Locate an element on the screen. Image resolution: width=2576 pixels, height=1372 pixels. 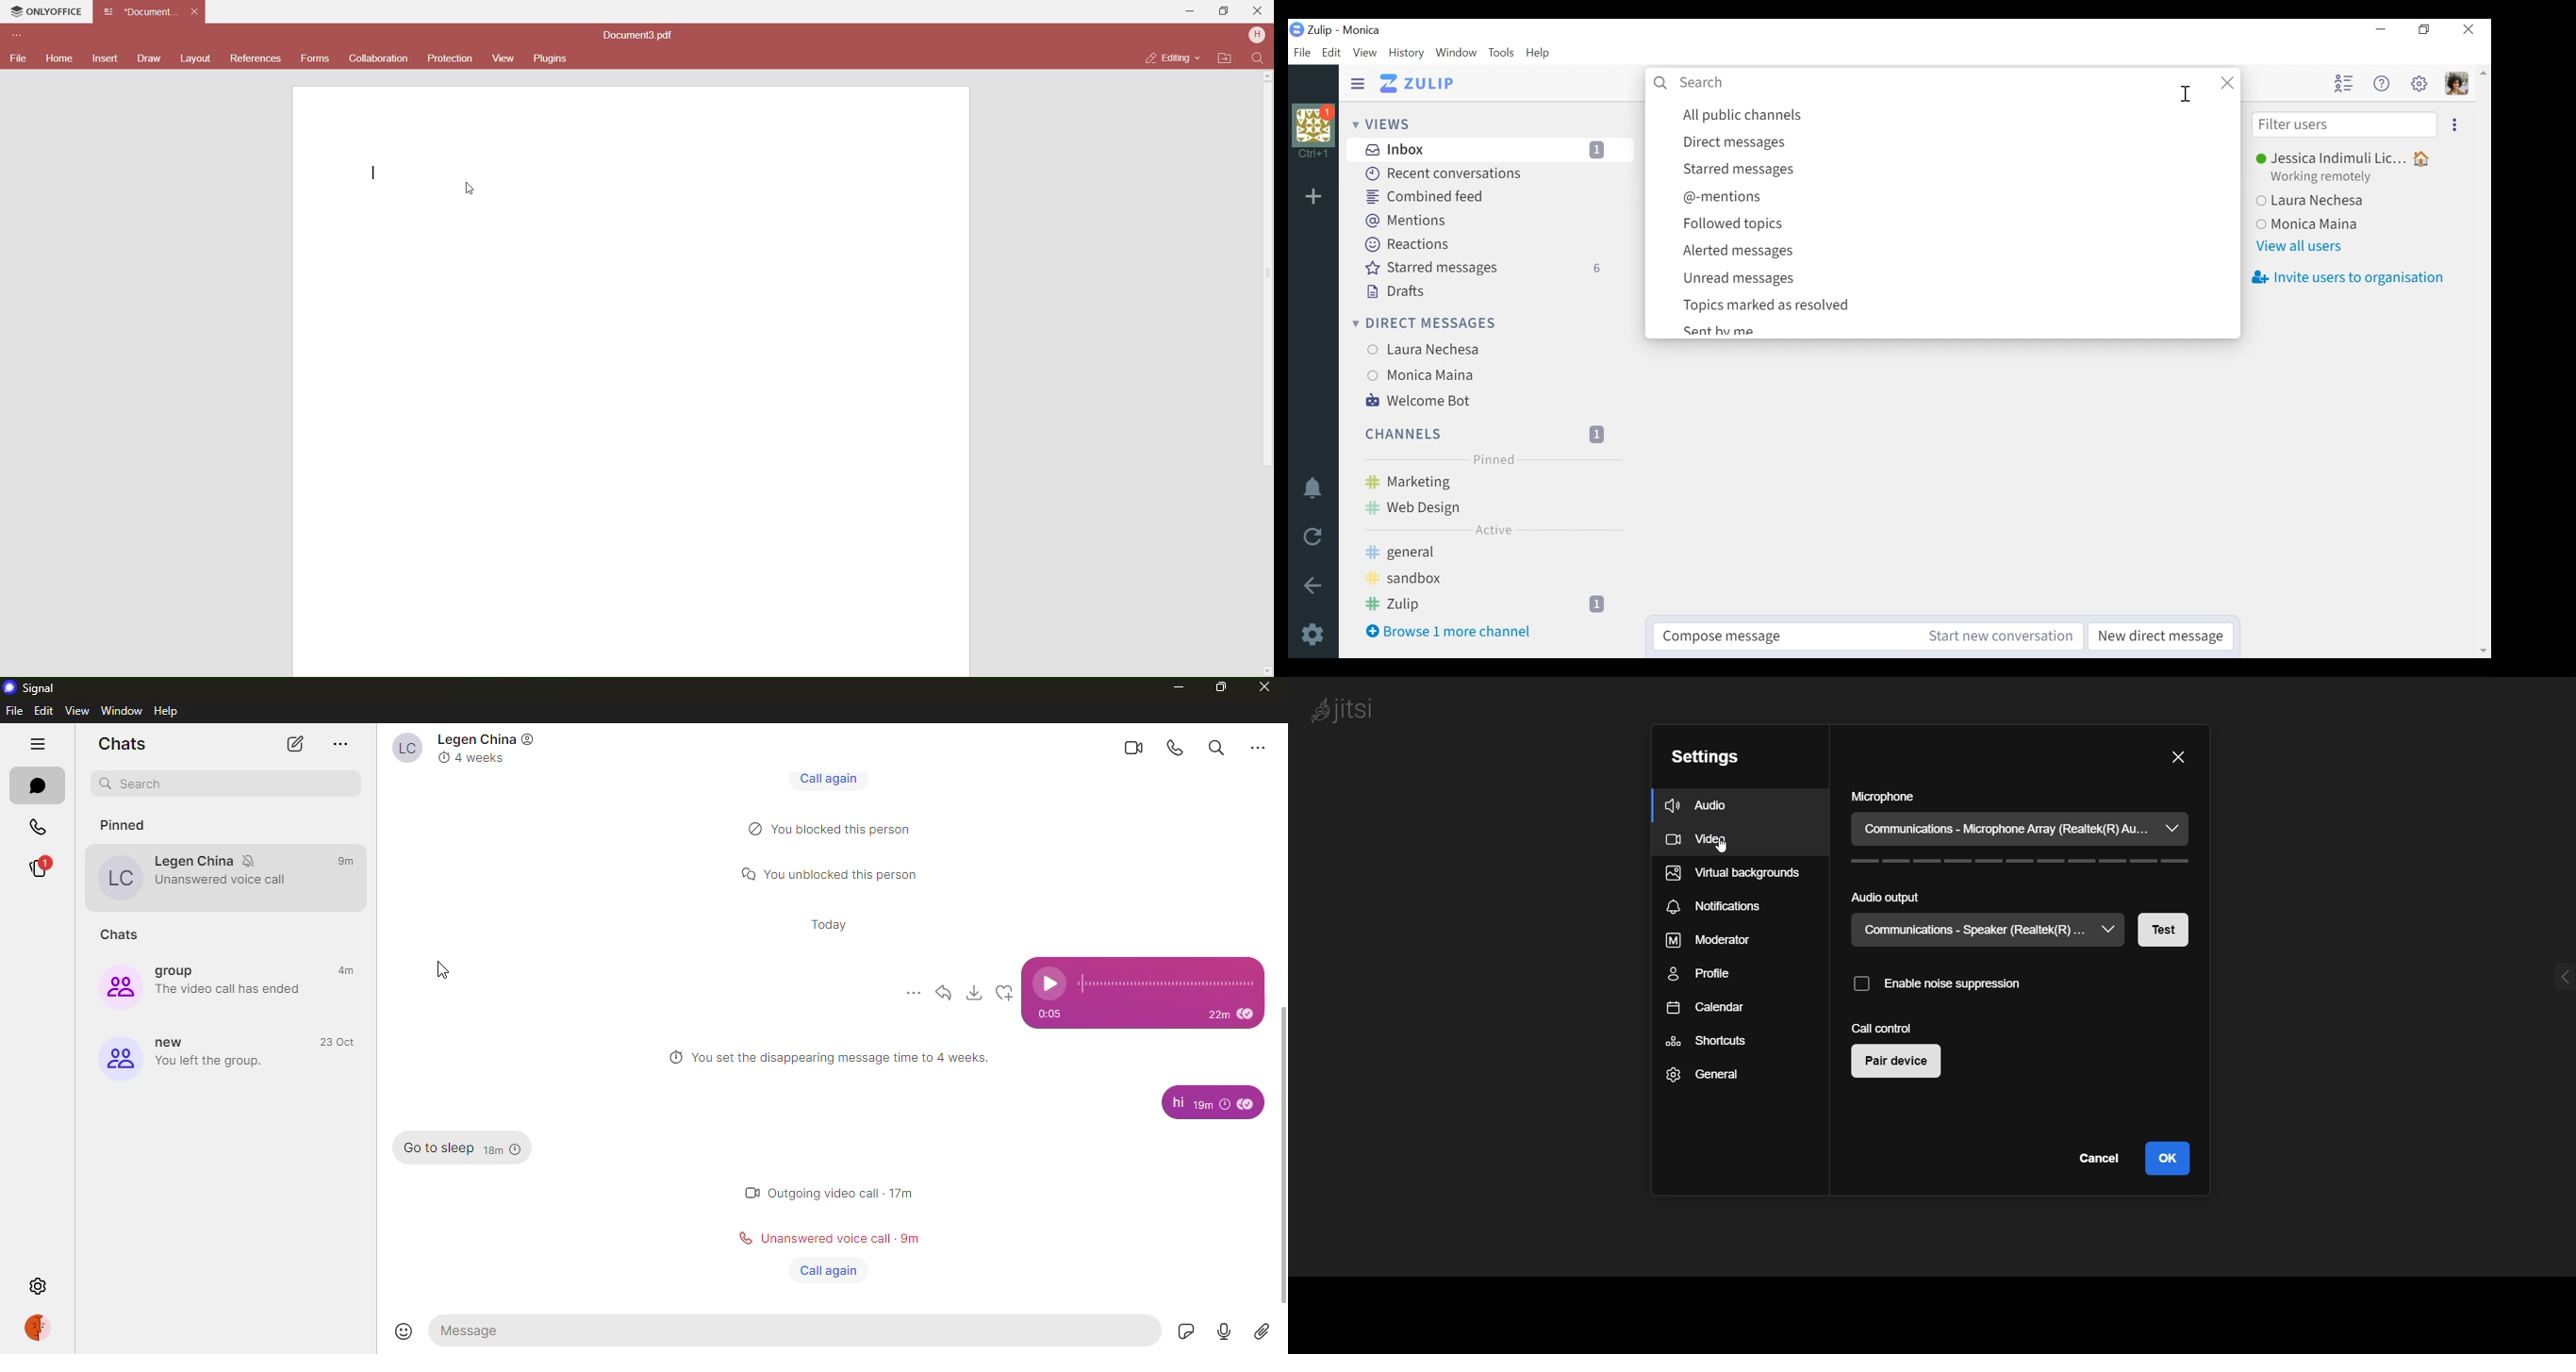
Laura Nechesa is located at coordinates (2318, 201).